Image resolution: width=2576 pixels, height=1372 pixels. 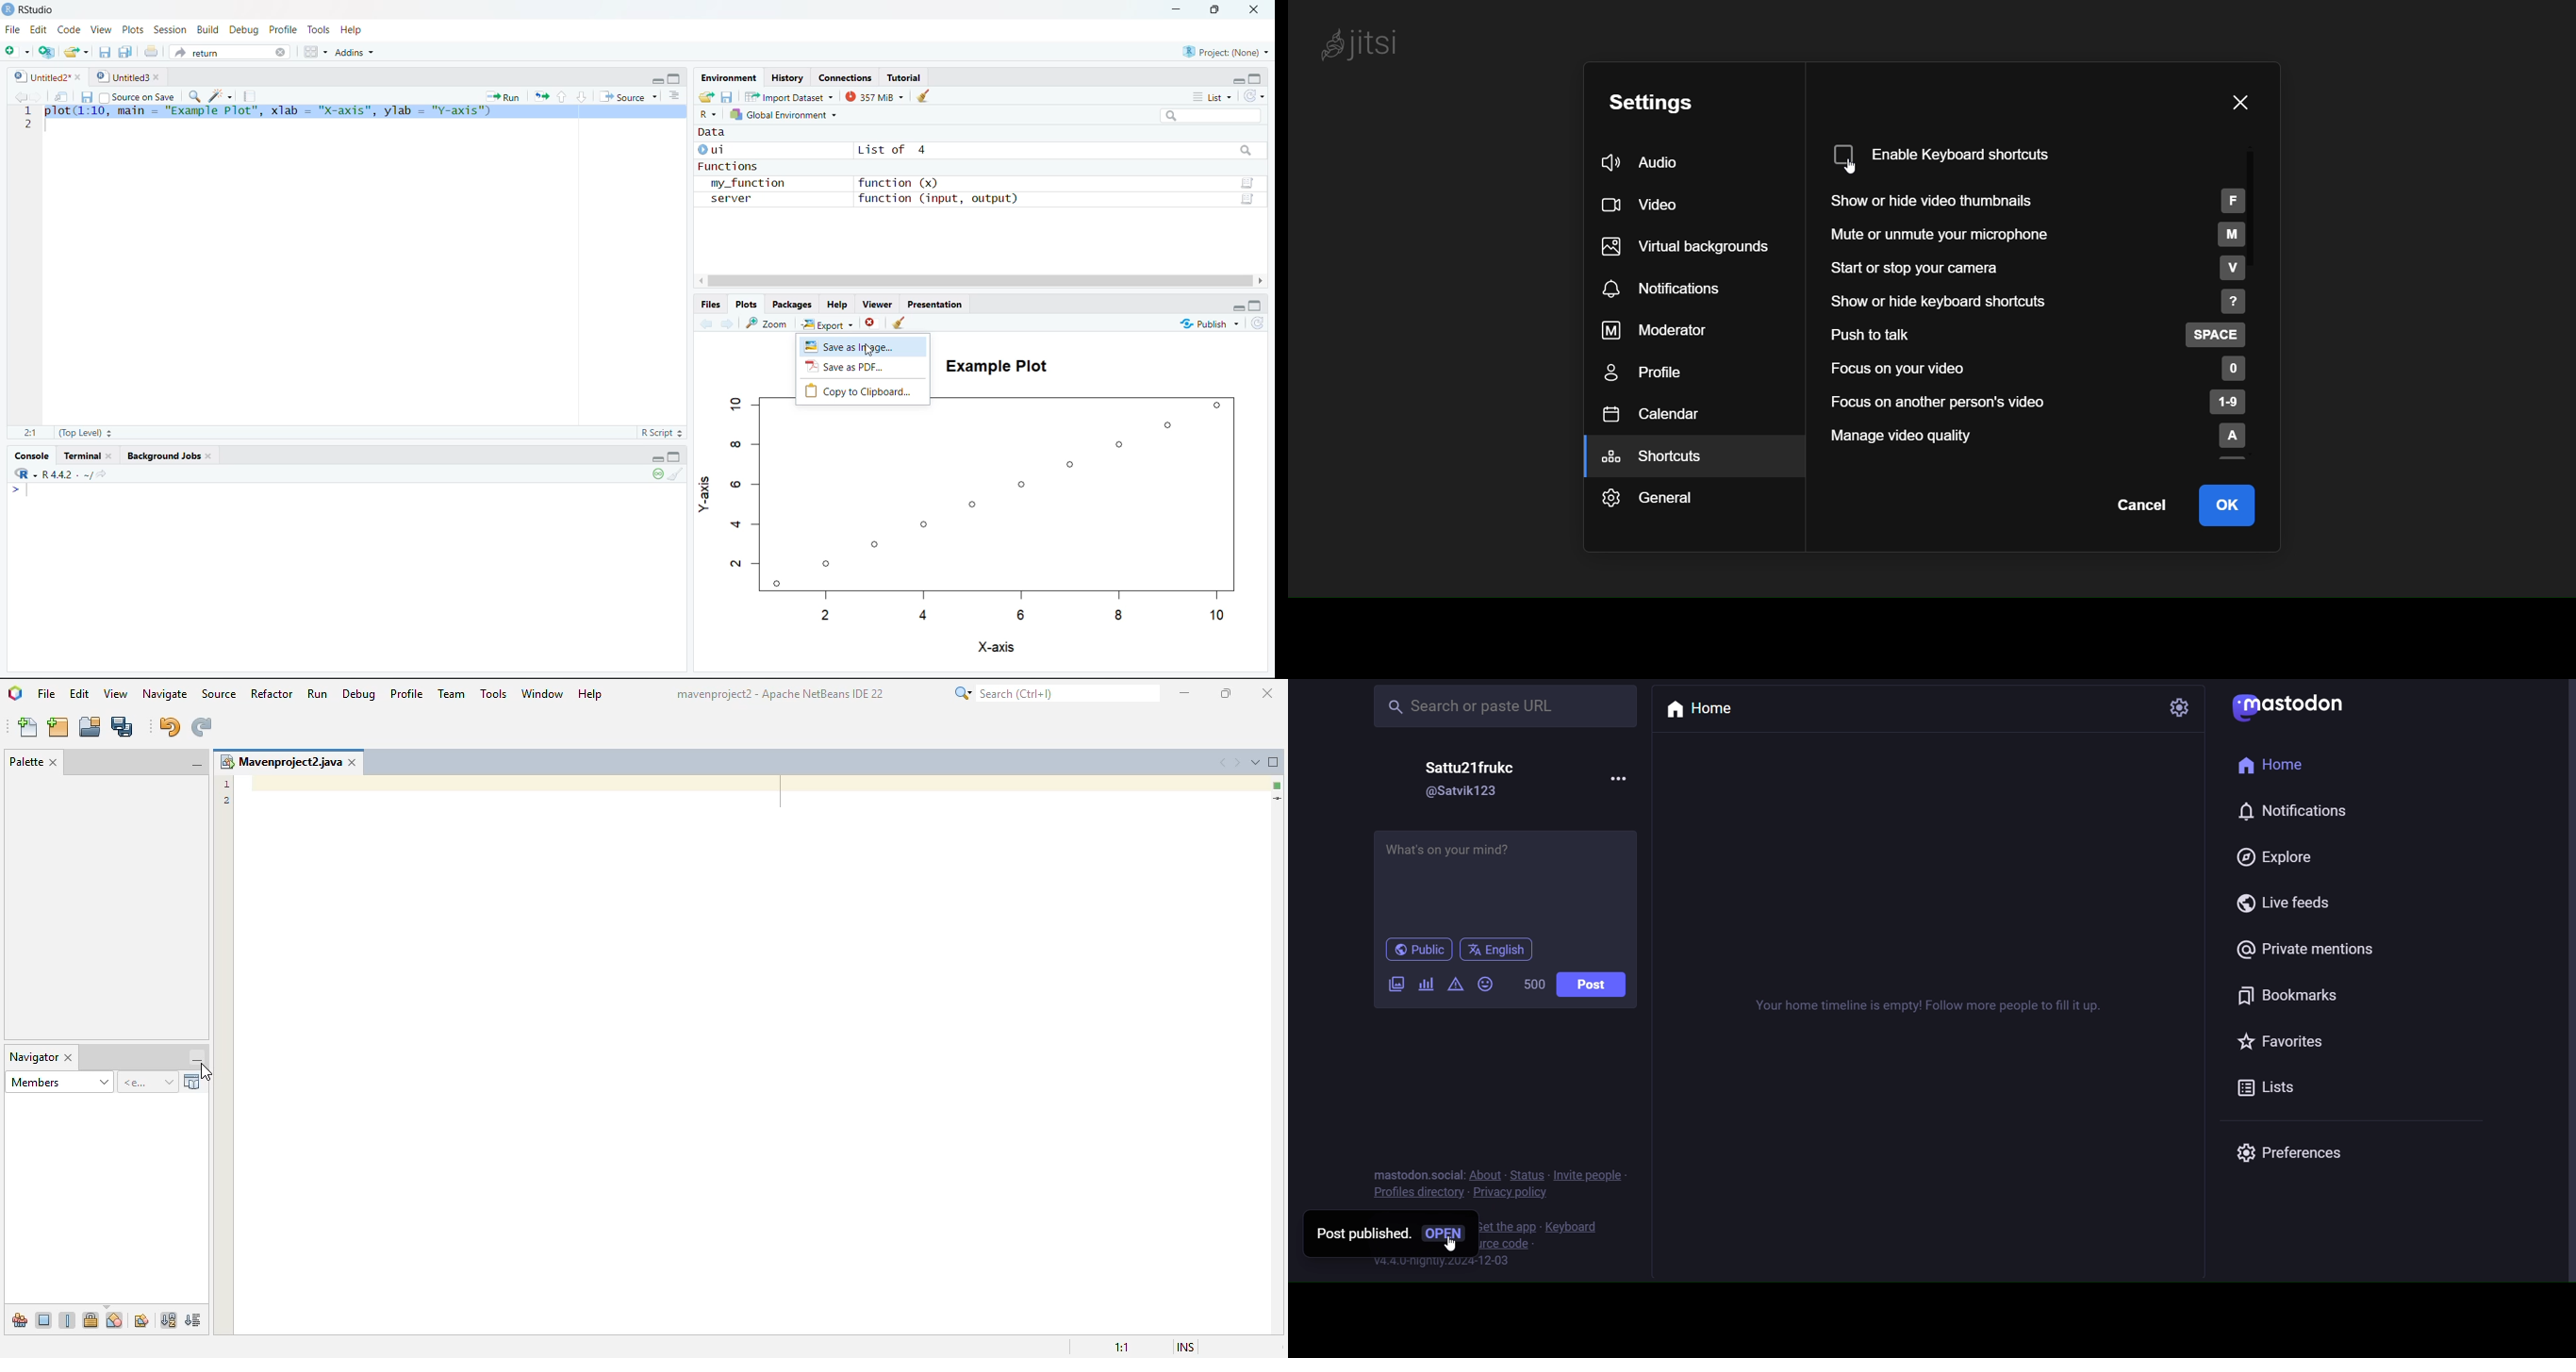 What do you see at coordinates (1256, 78) in the screenshot?
I see `Maximize/Restore` at bounding box center [1256, 78].